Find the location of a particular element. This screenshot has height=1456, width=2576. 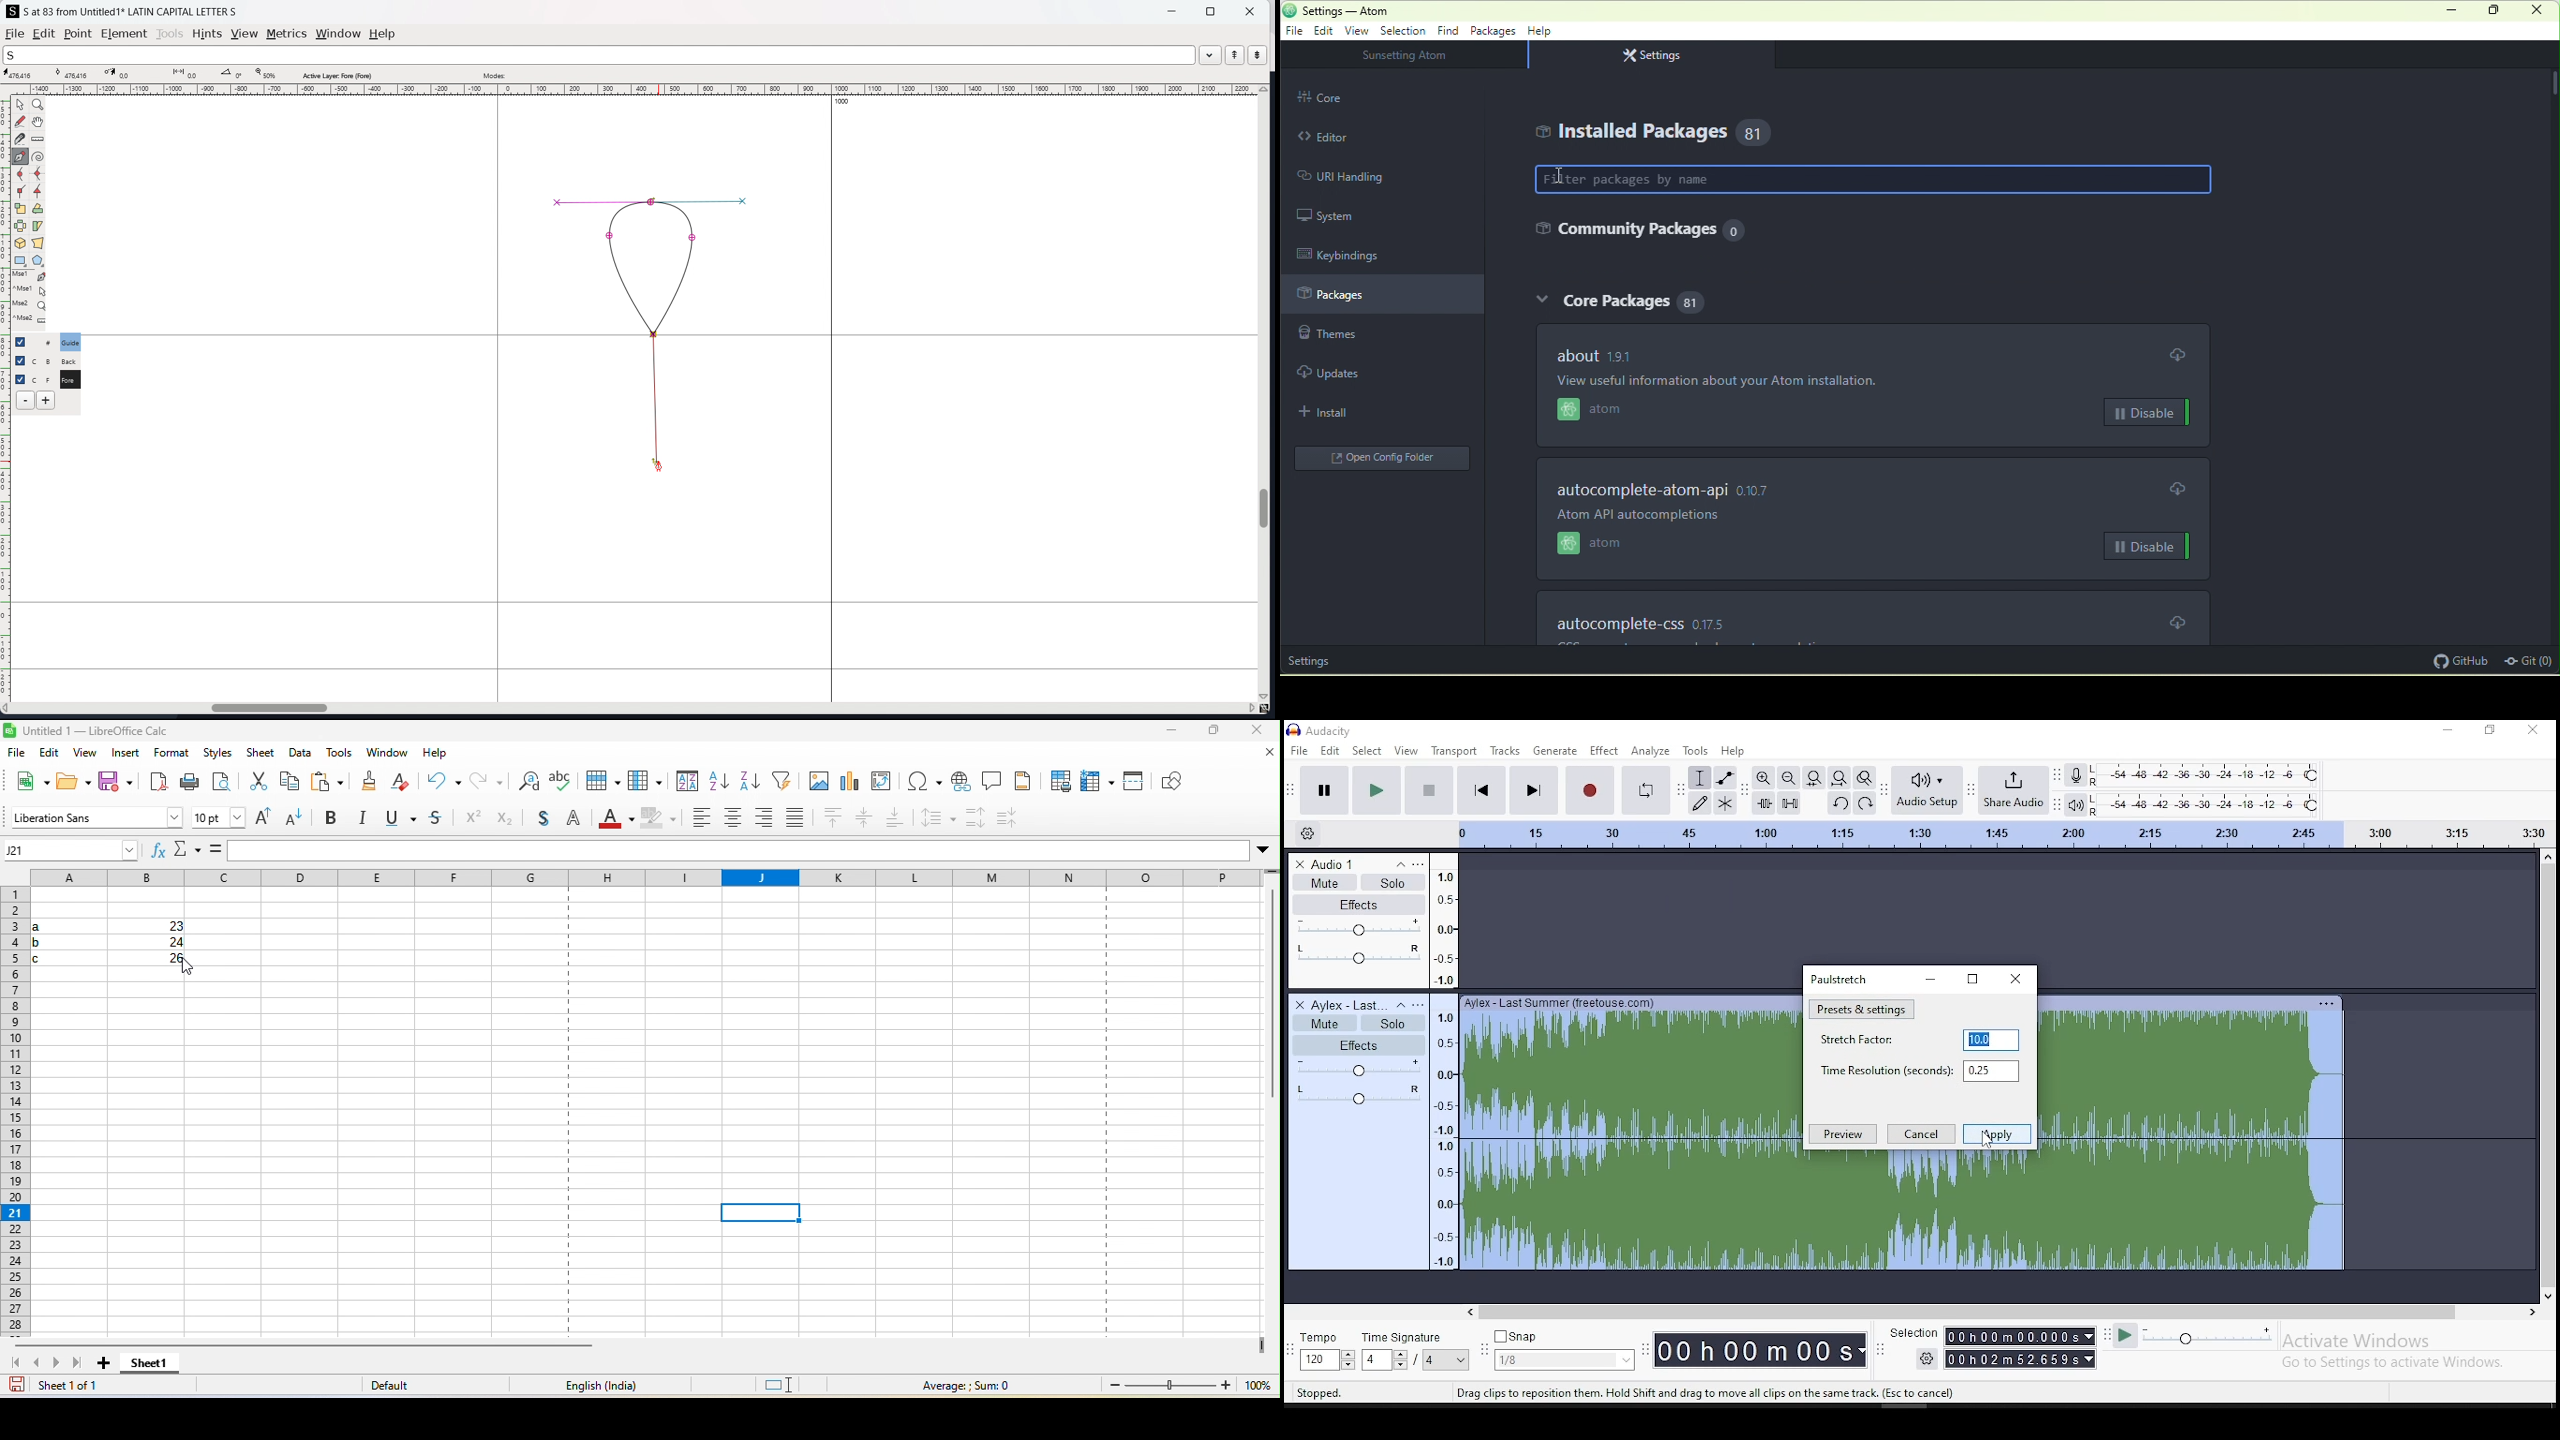

sheet 1 is located at coordinates (151, 1367).